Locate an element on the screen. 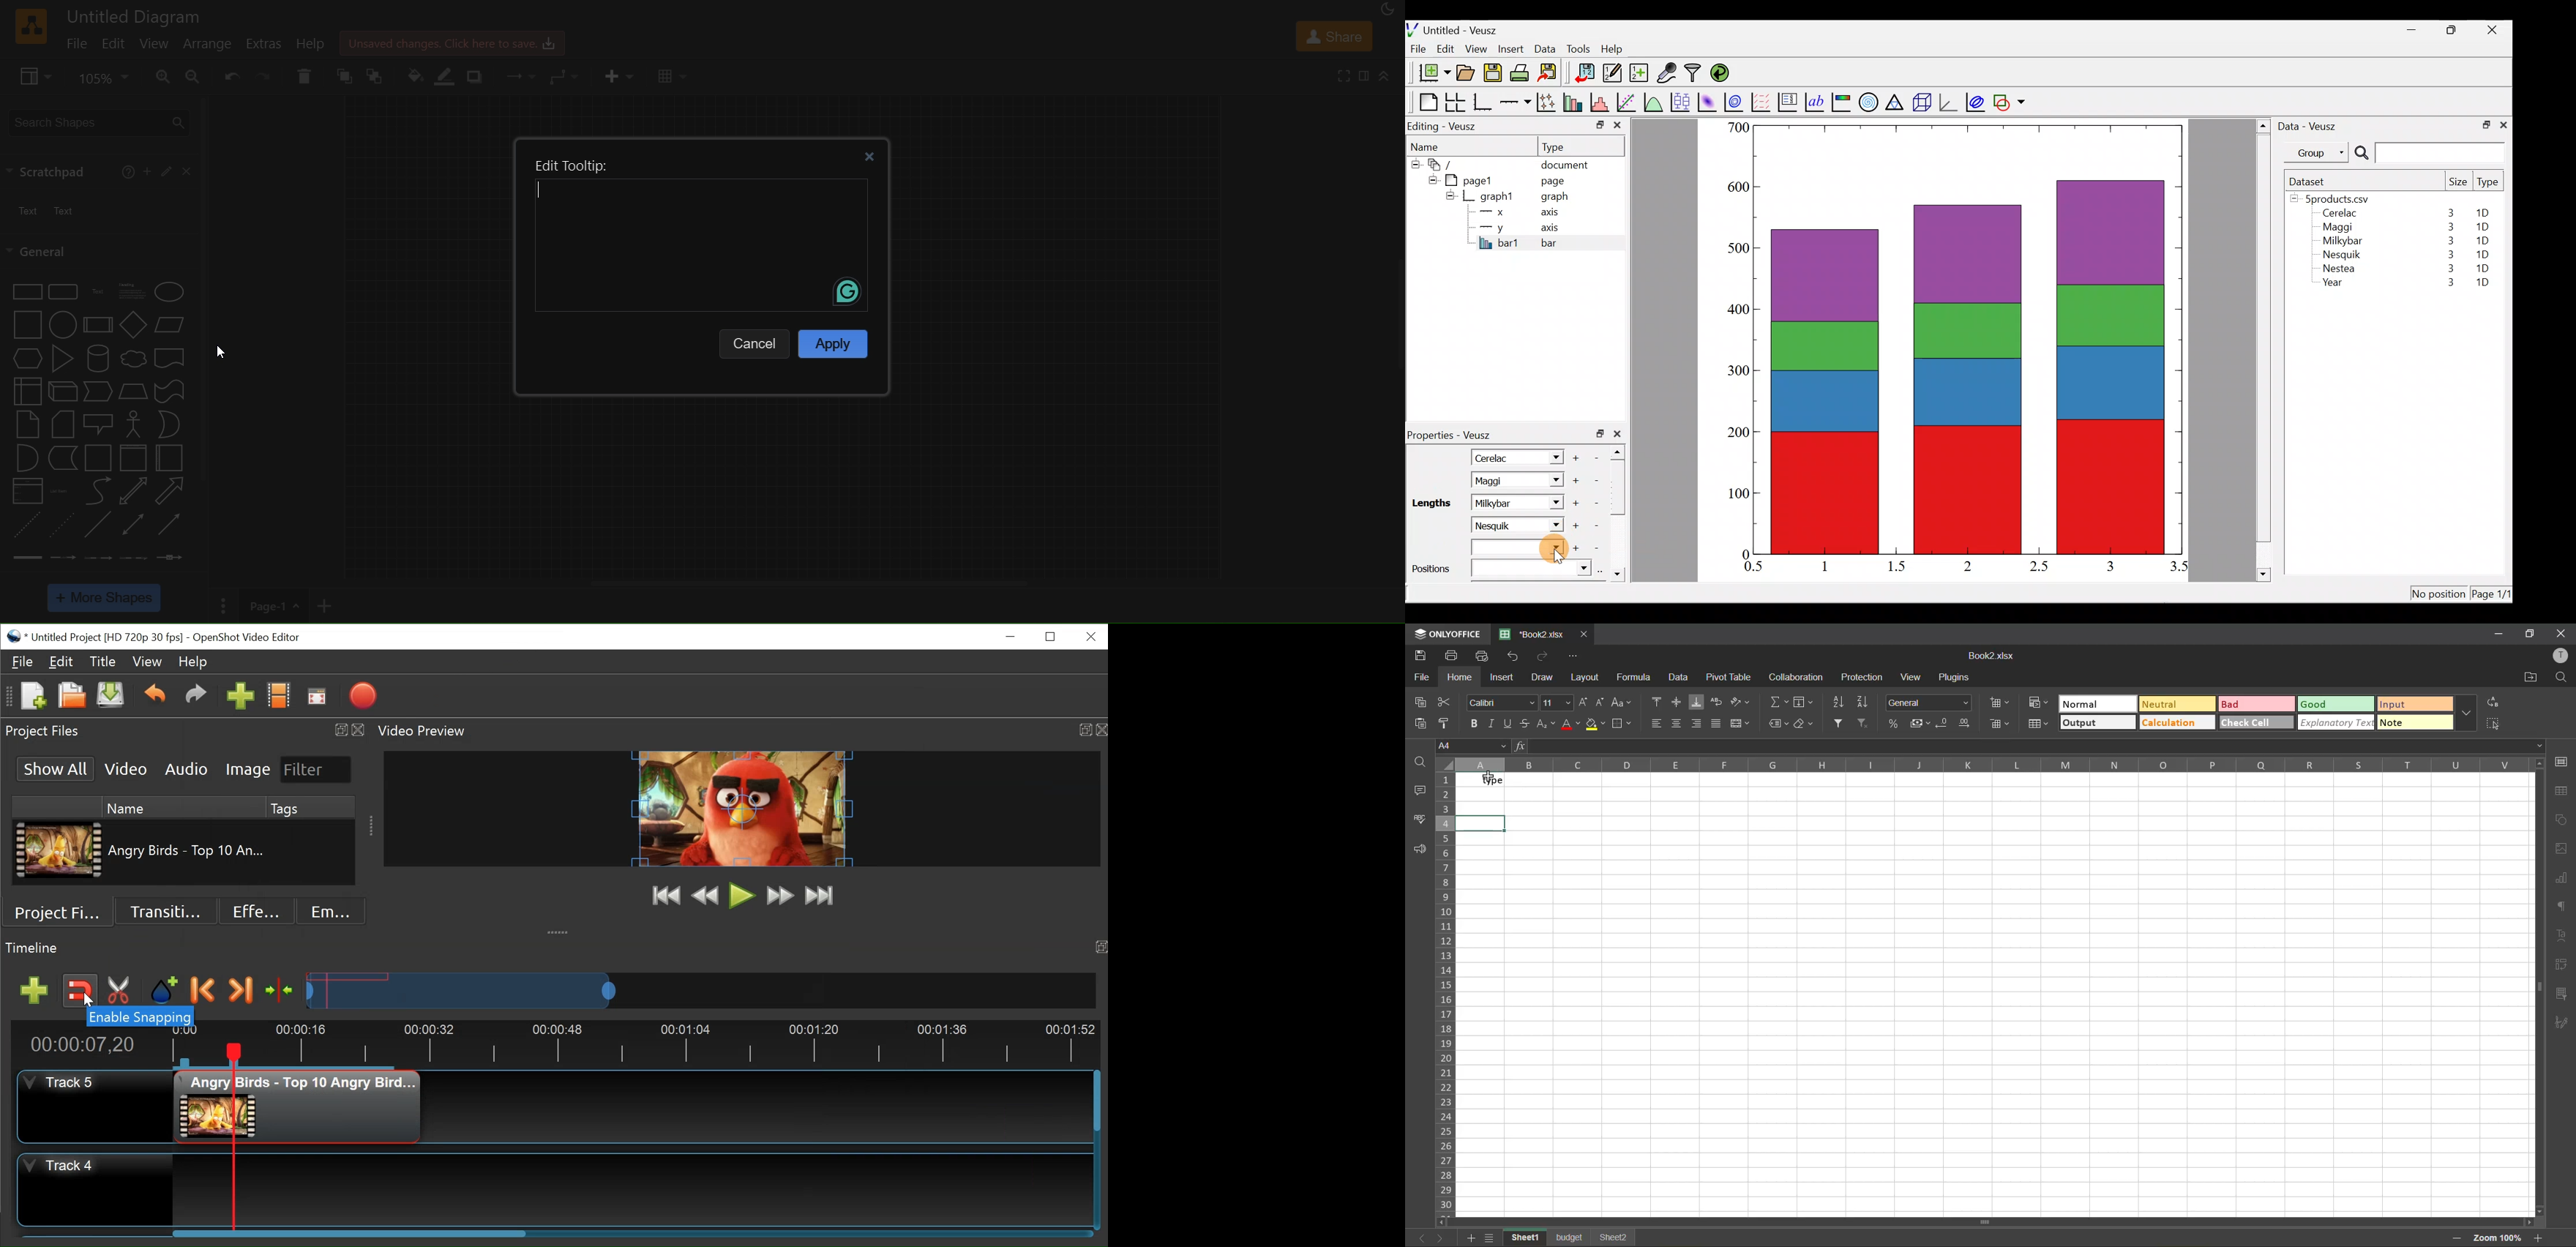  Add Marker is located at coordinates (165, 992).